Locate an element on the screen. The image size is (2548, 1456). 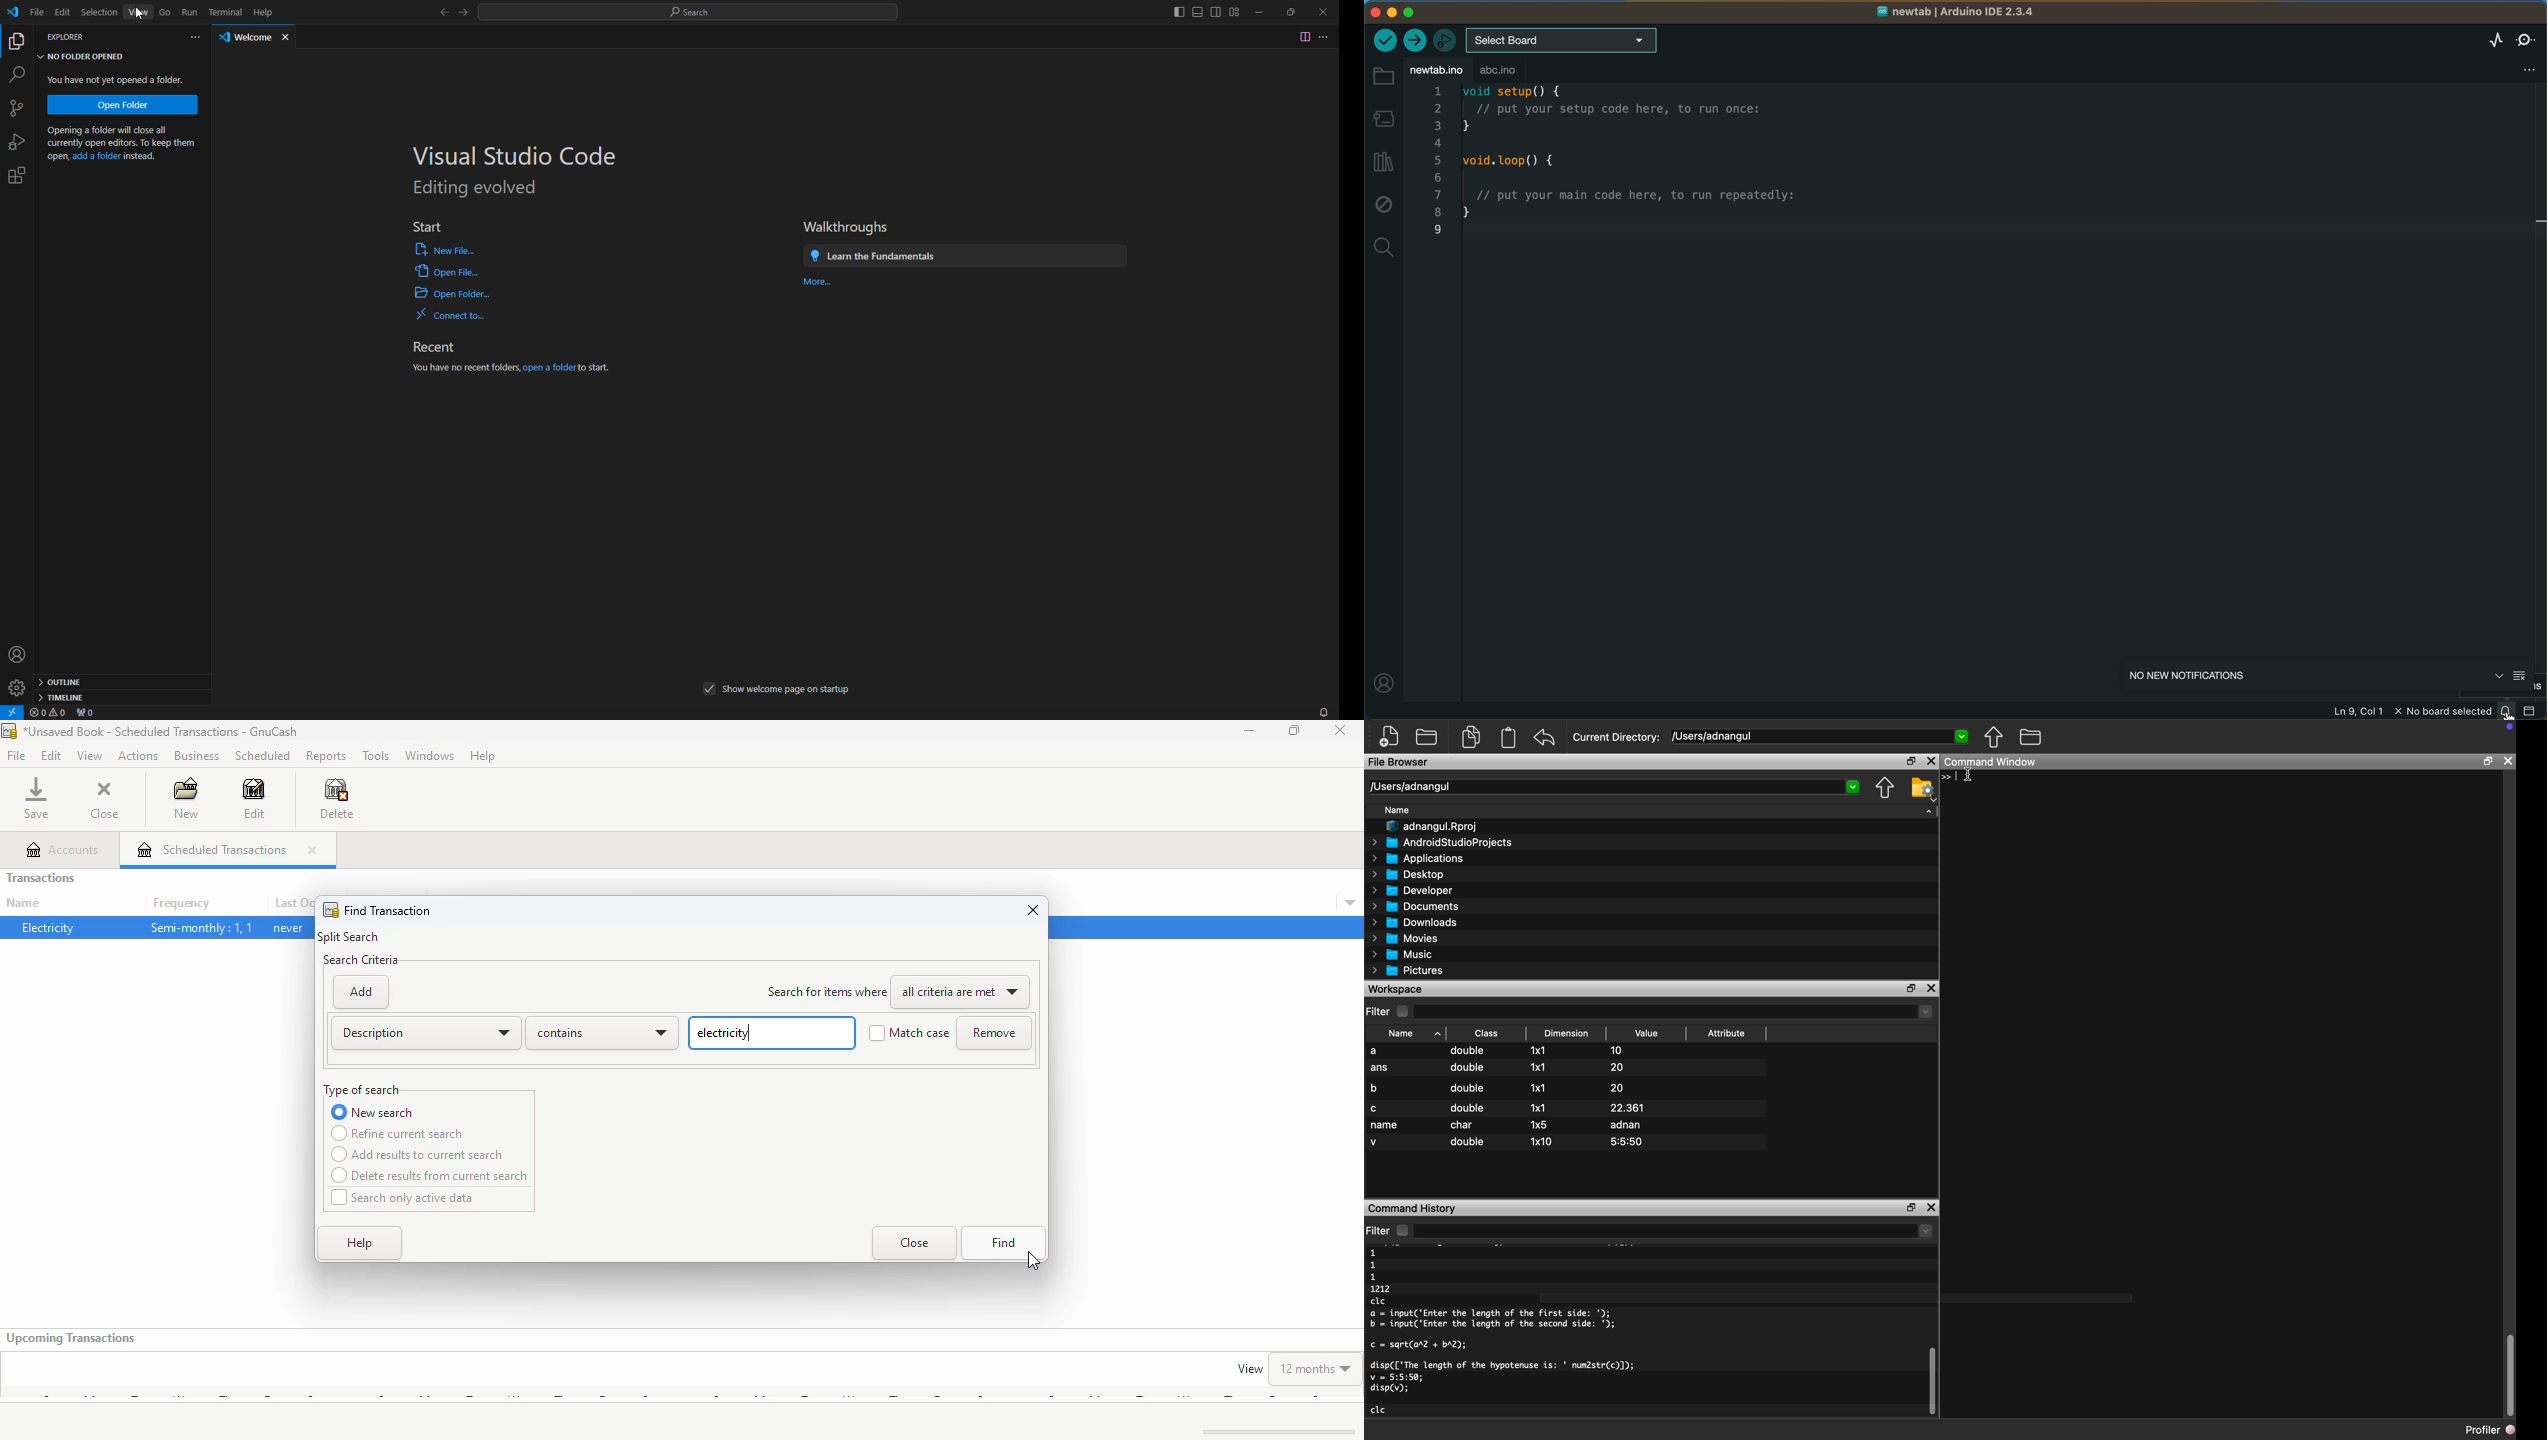
profile is located at coordinates (1383, 678).